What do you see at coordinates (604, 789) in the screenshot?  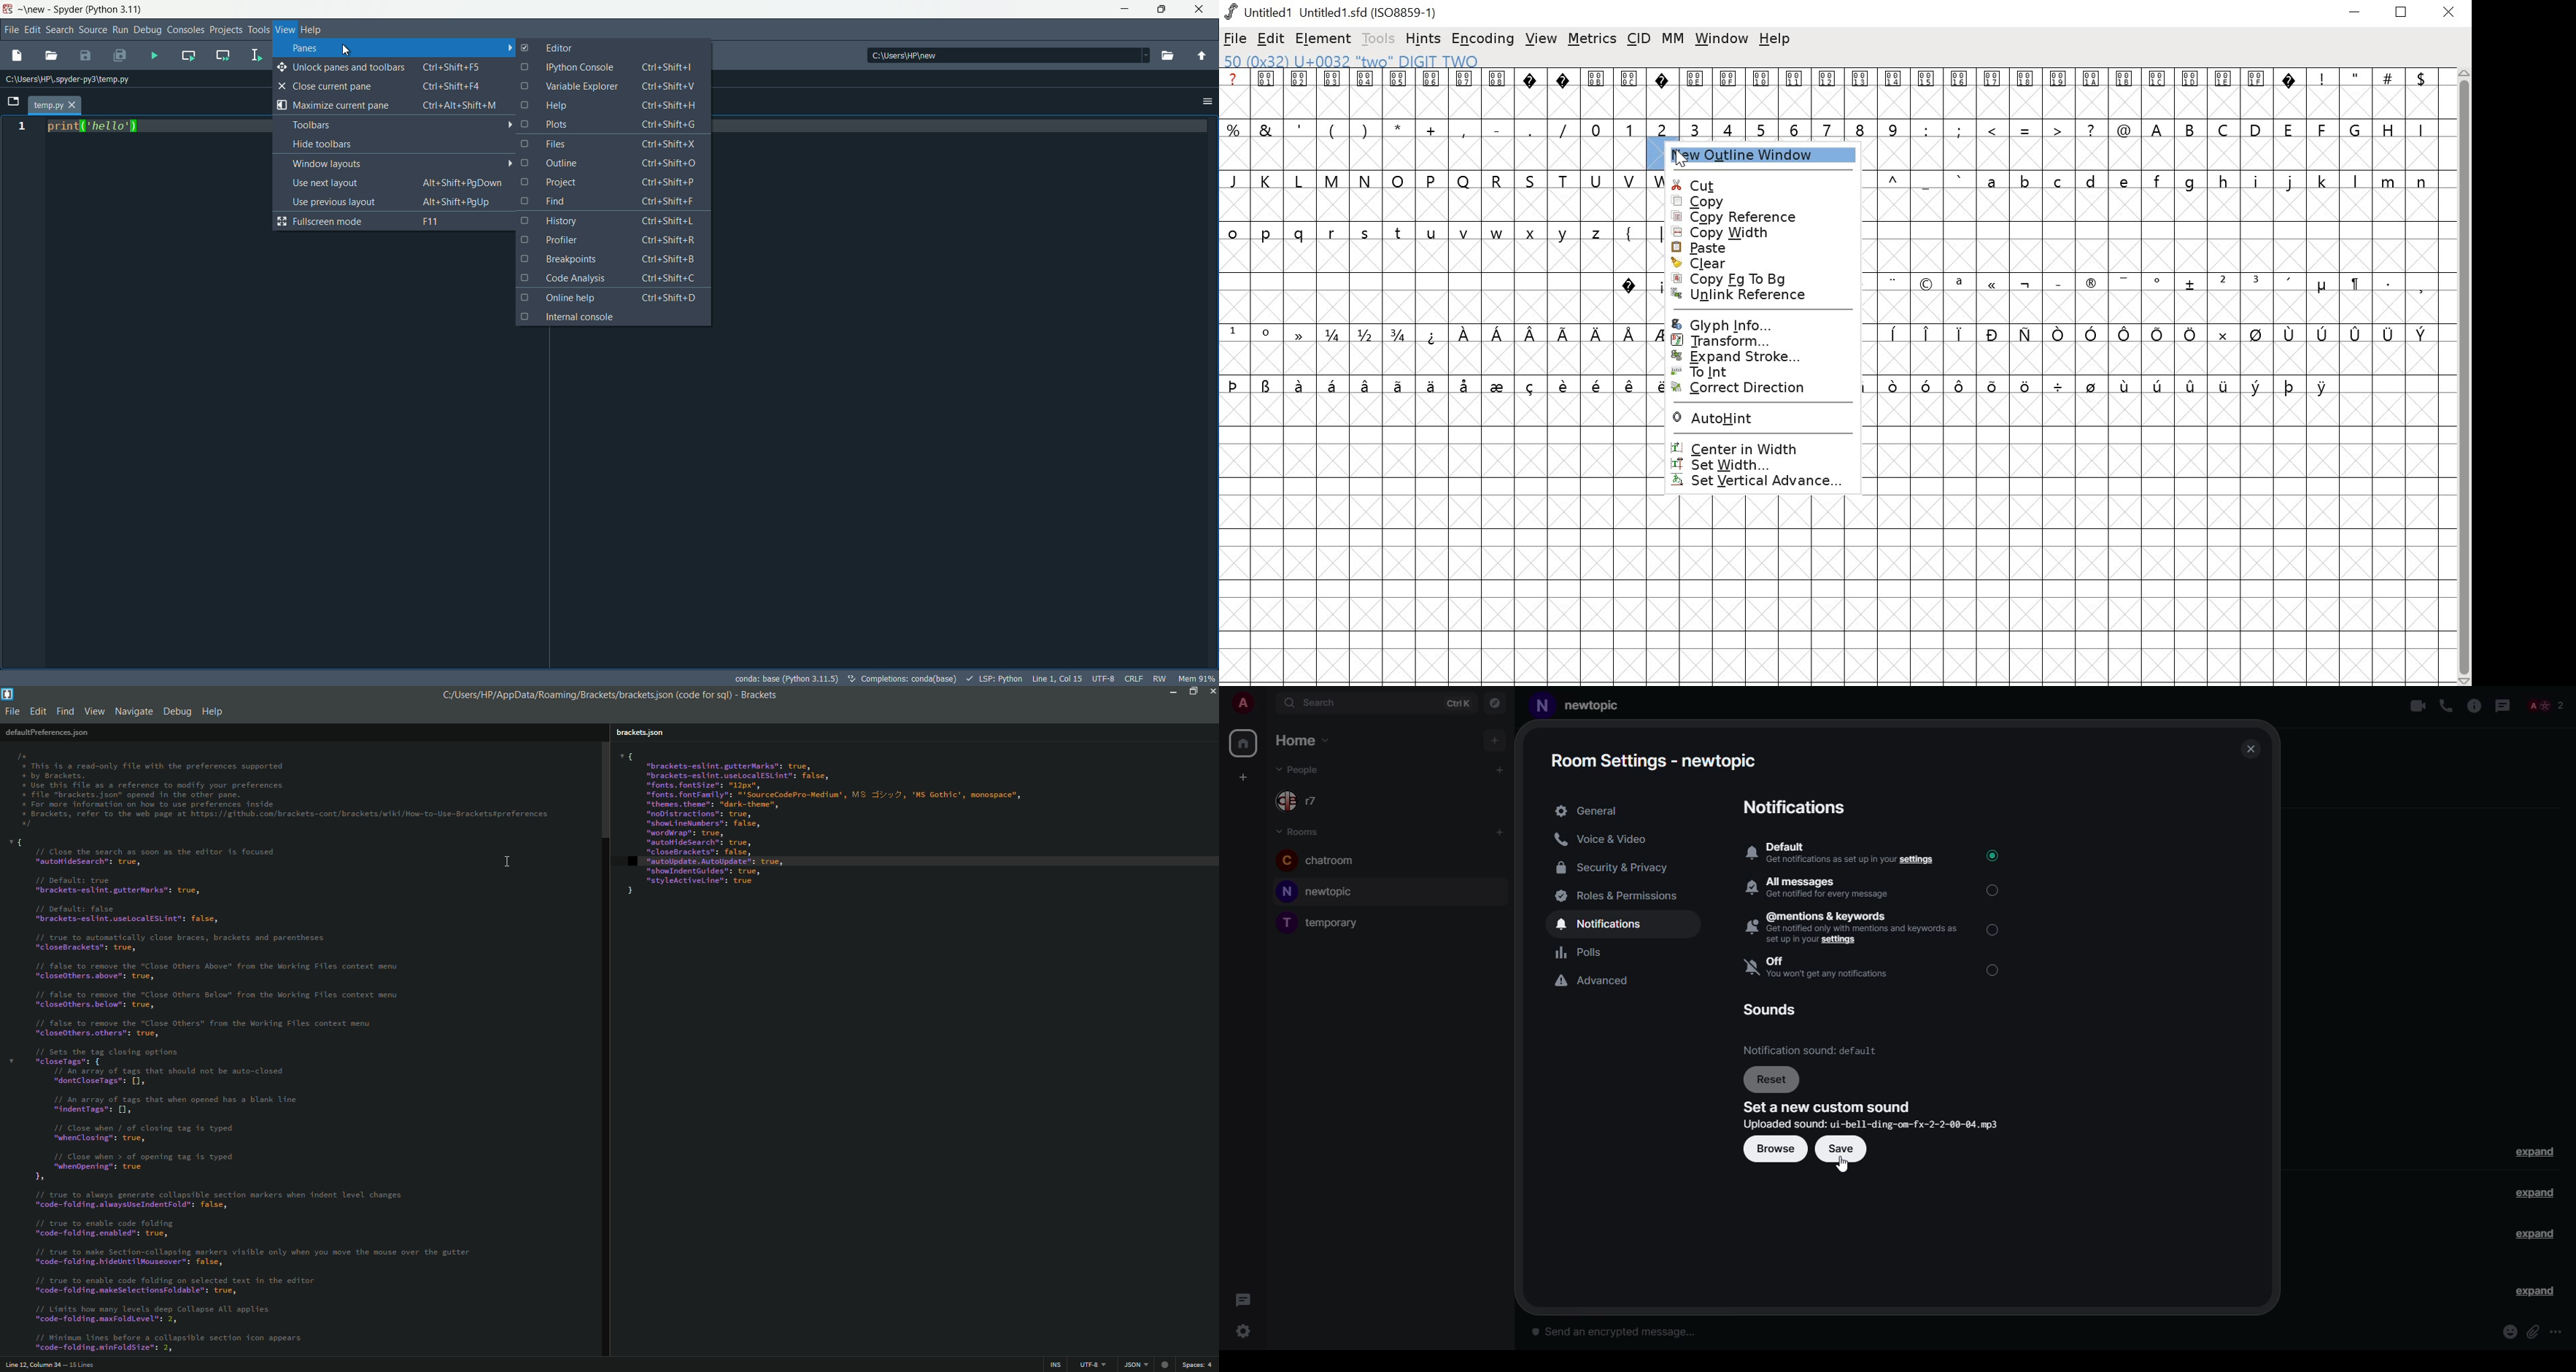 I see `scrollbar` at bounding box center [604, 789].